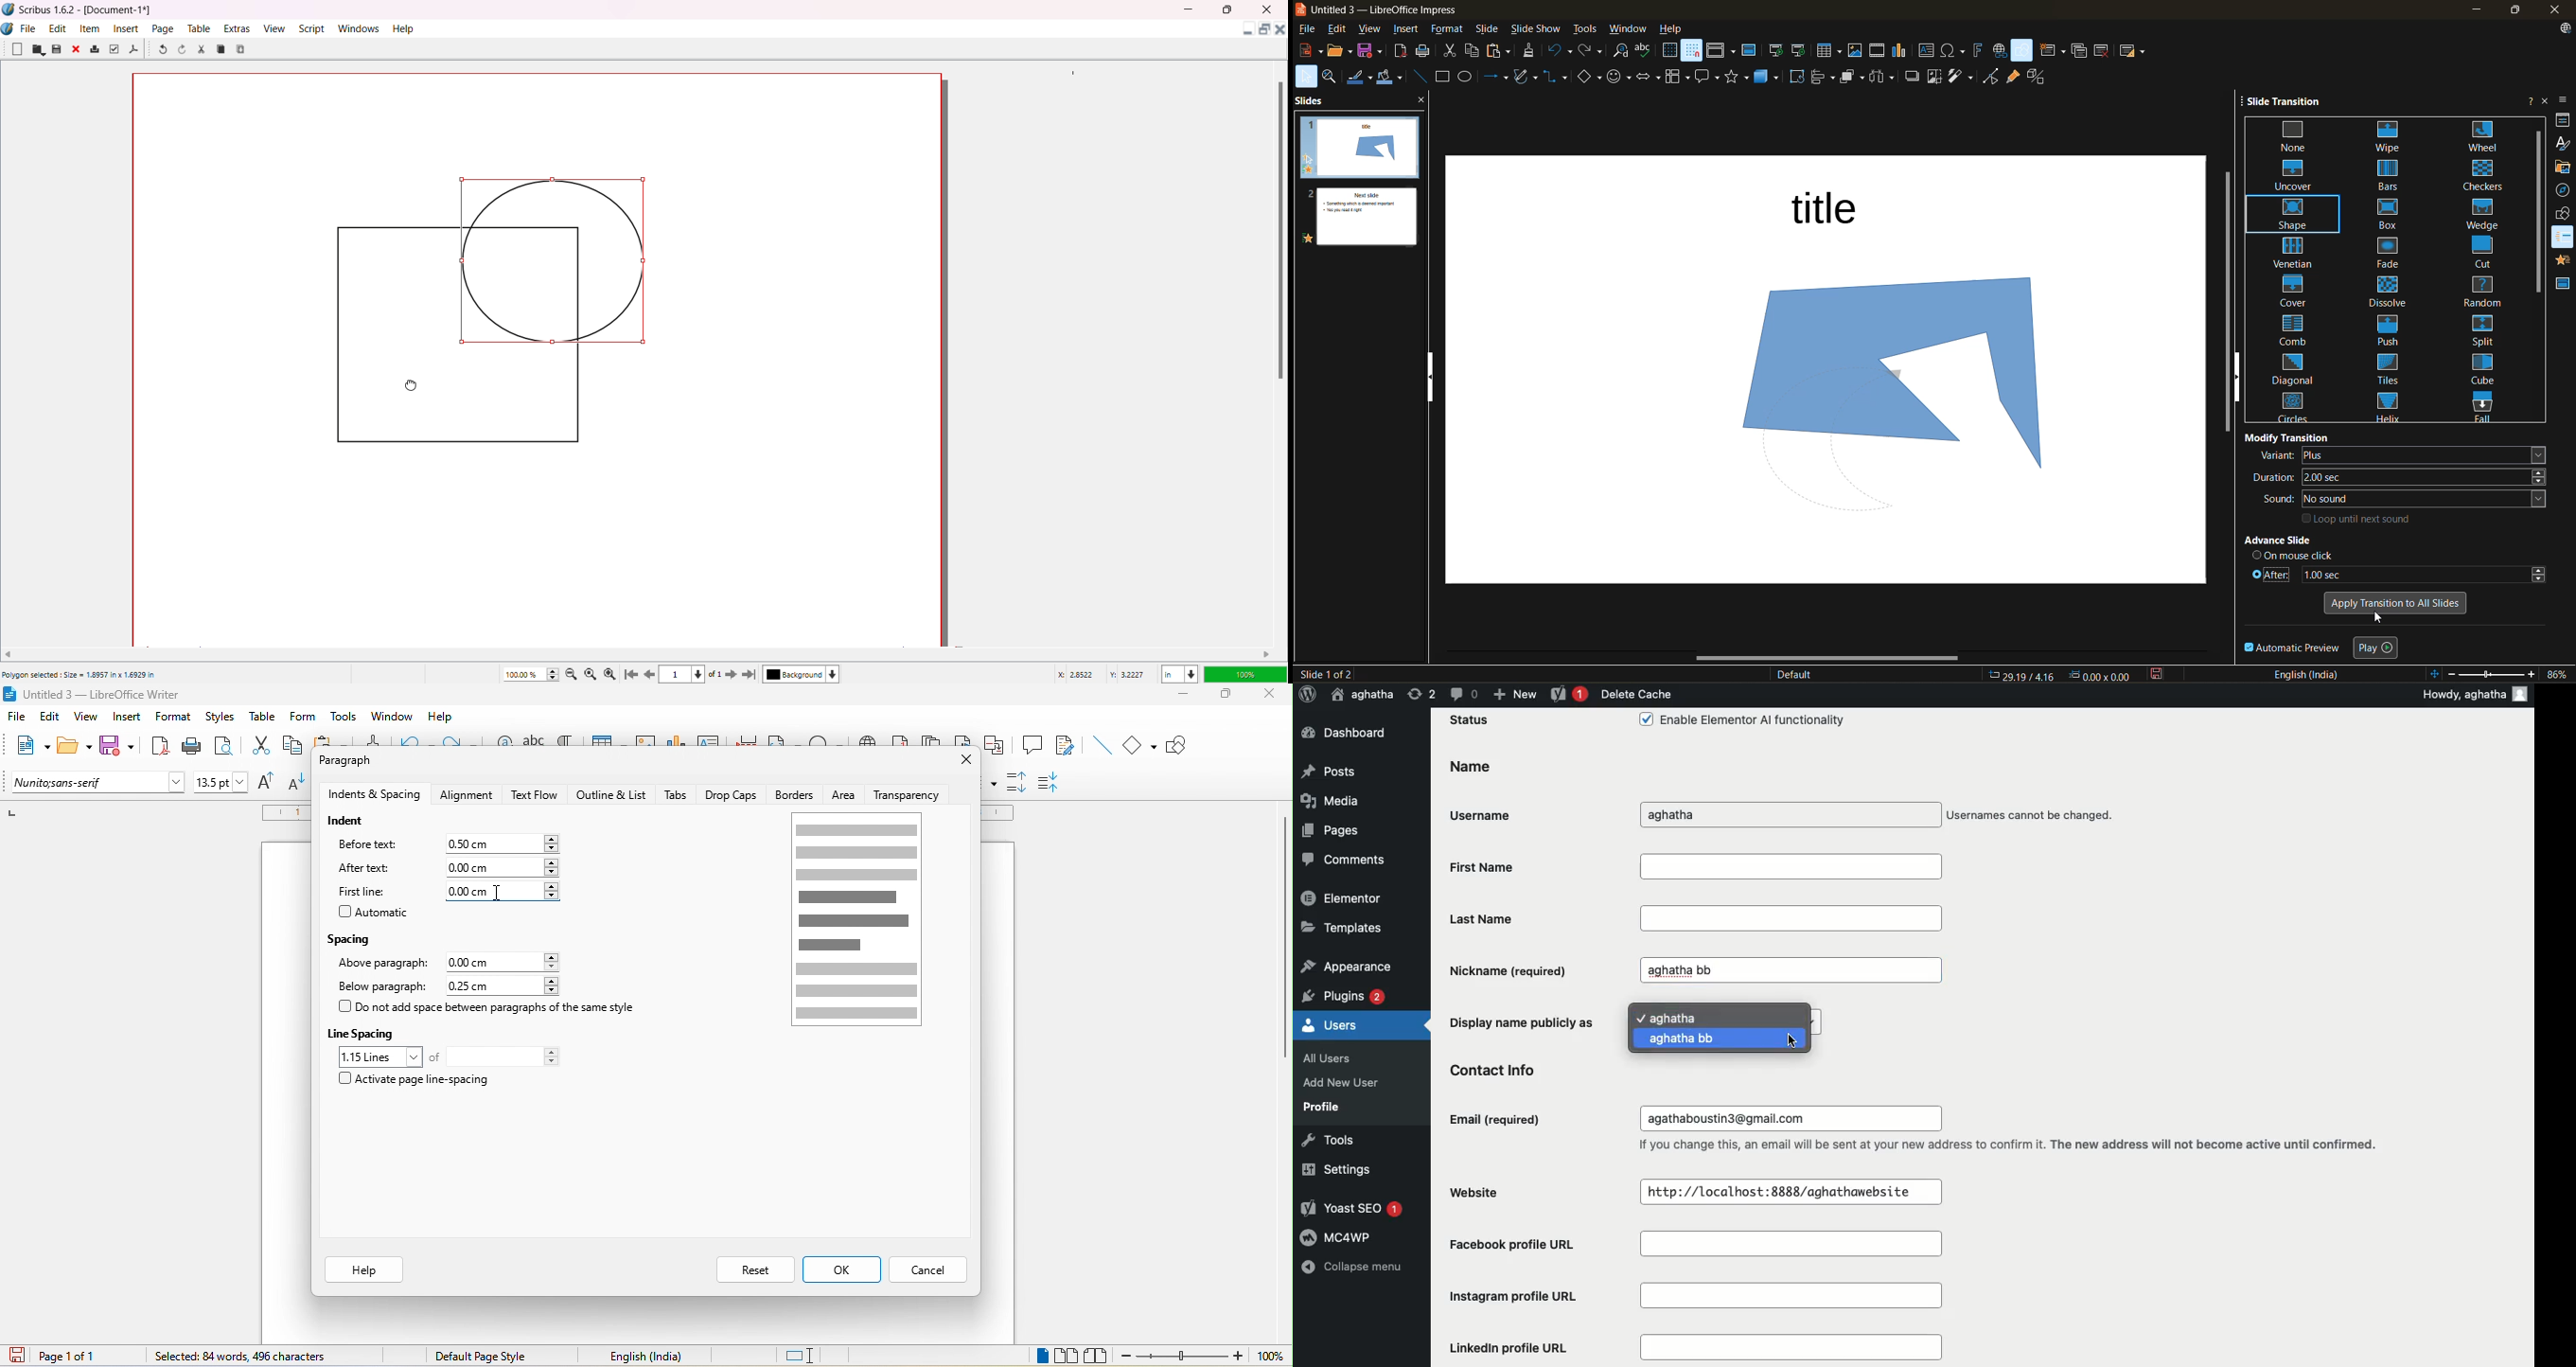  I want to click on Previous, so click(650, 672).